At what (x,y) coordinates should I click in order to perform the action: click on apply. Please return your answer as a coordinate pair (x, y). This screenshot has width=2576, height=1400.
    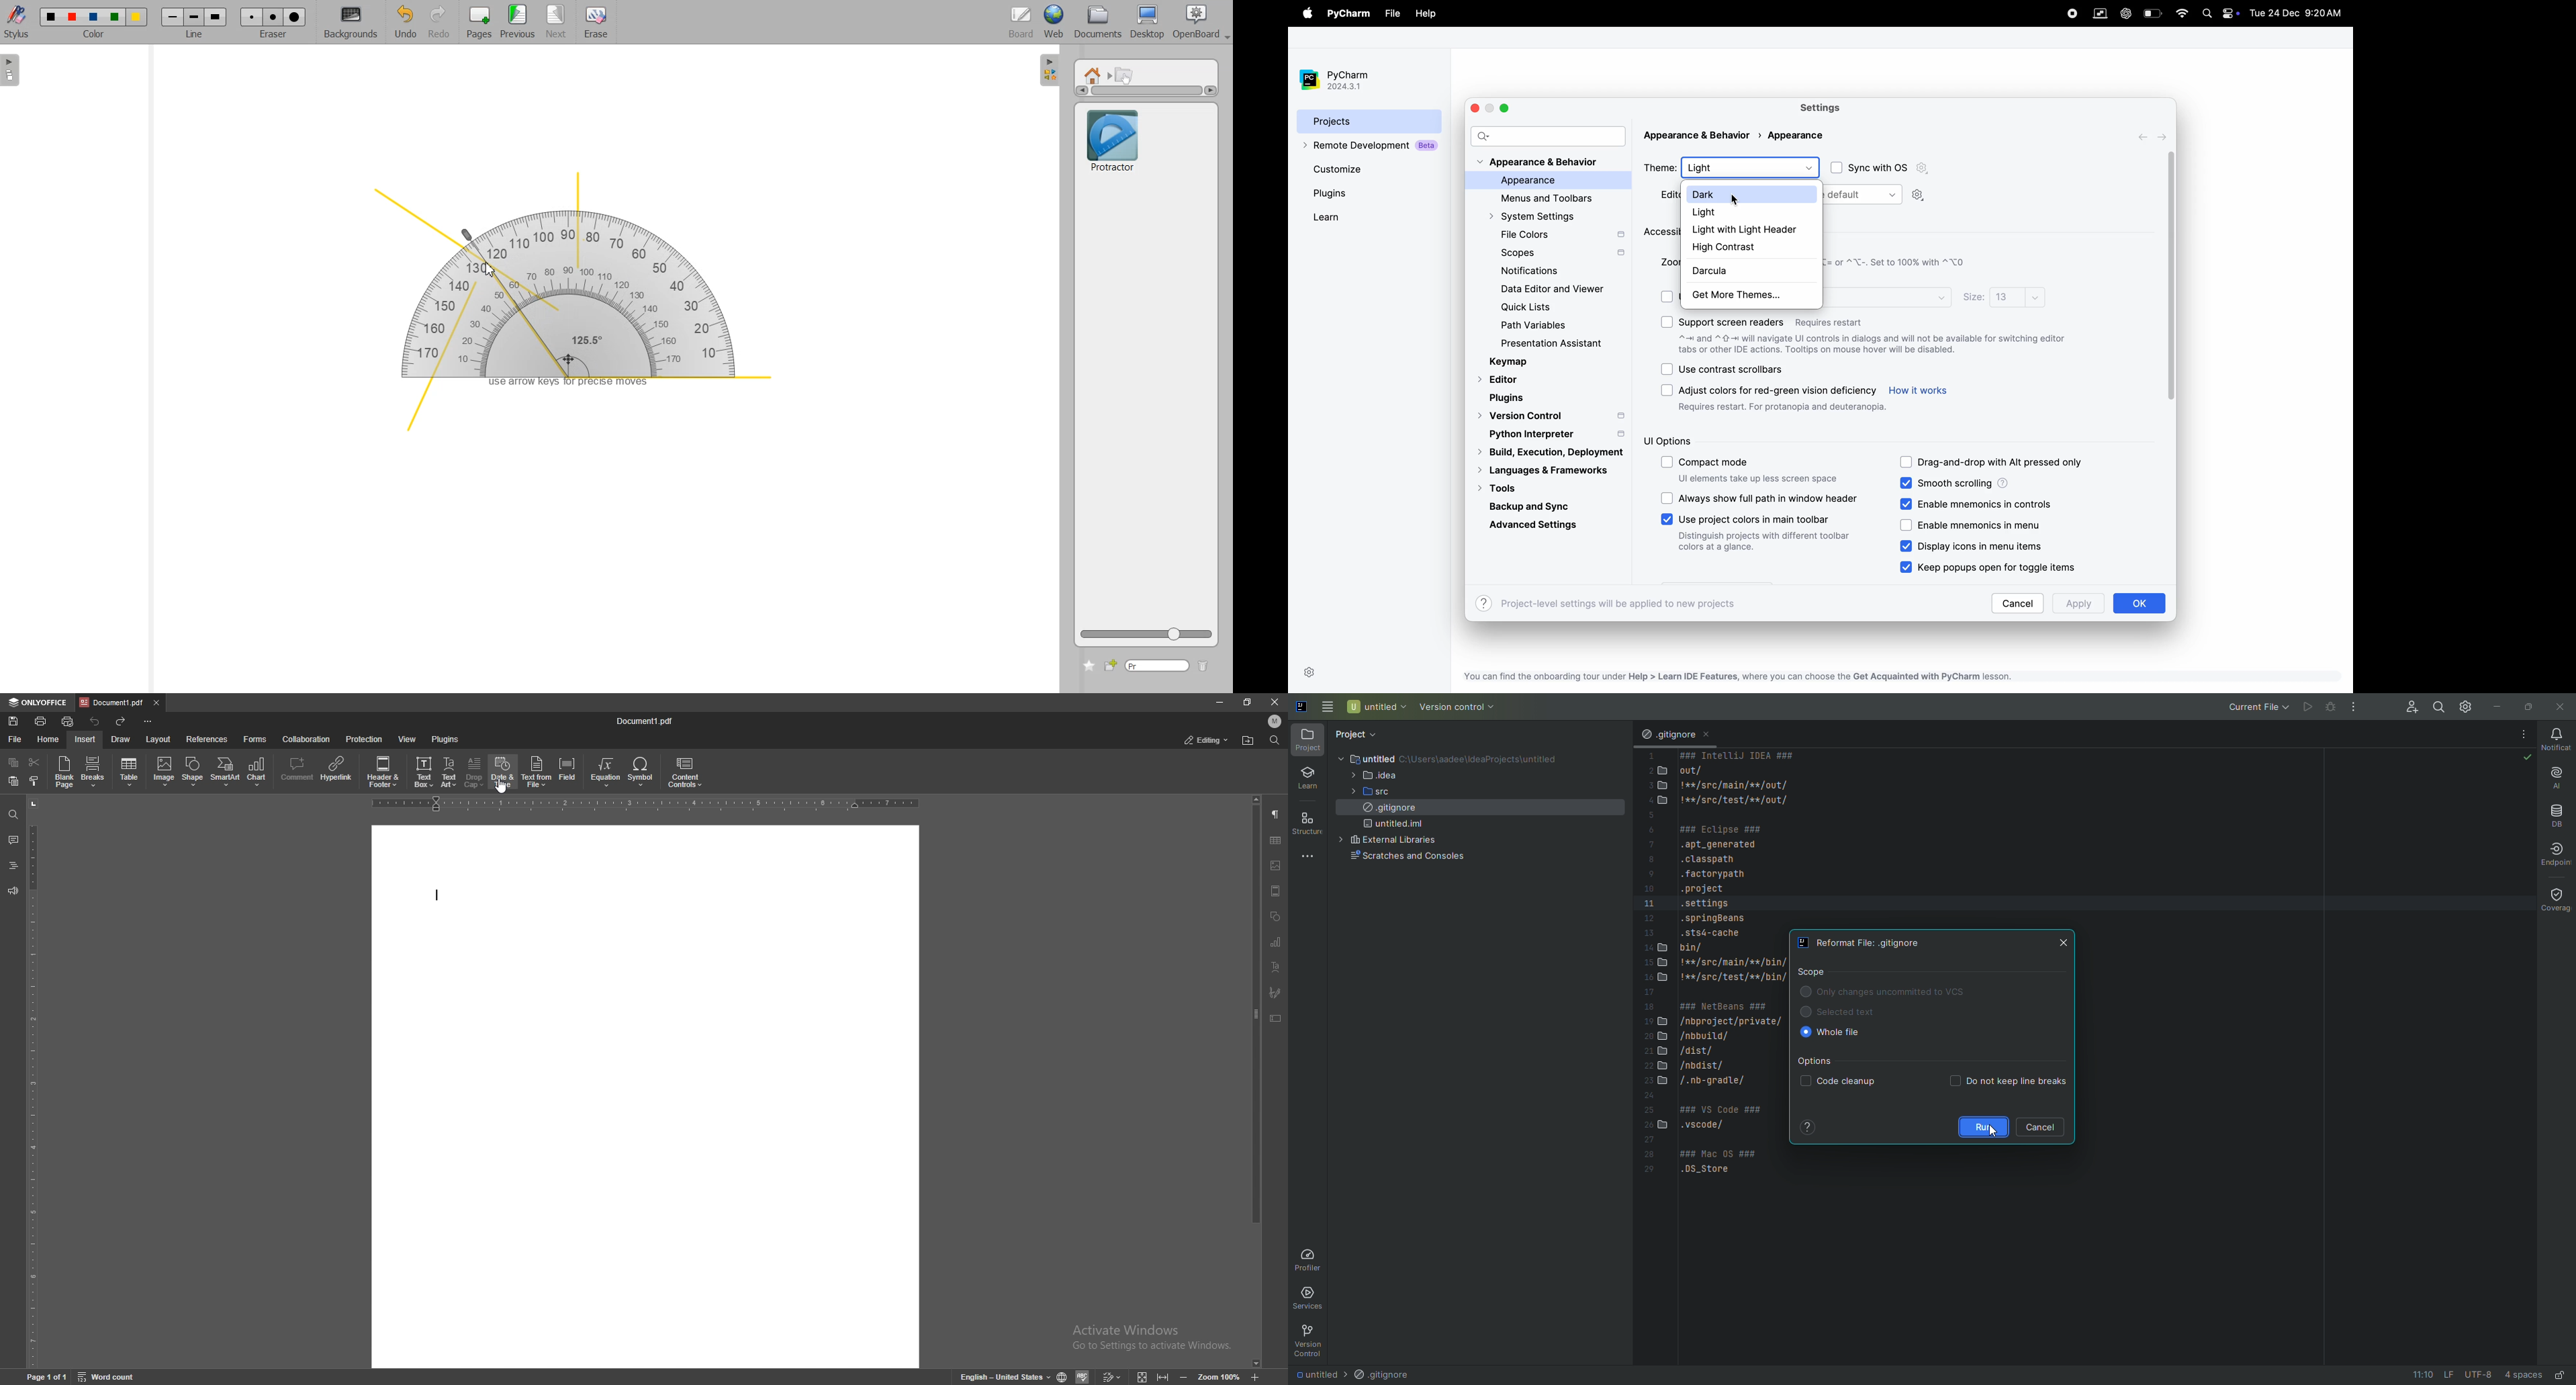
    Looking at the image, I should click on (2076, 605).